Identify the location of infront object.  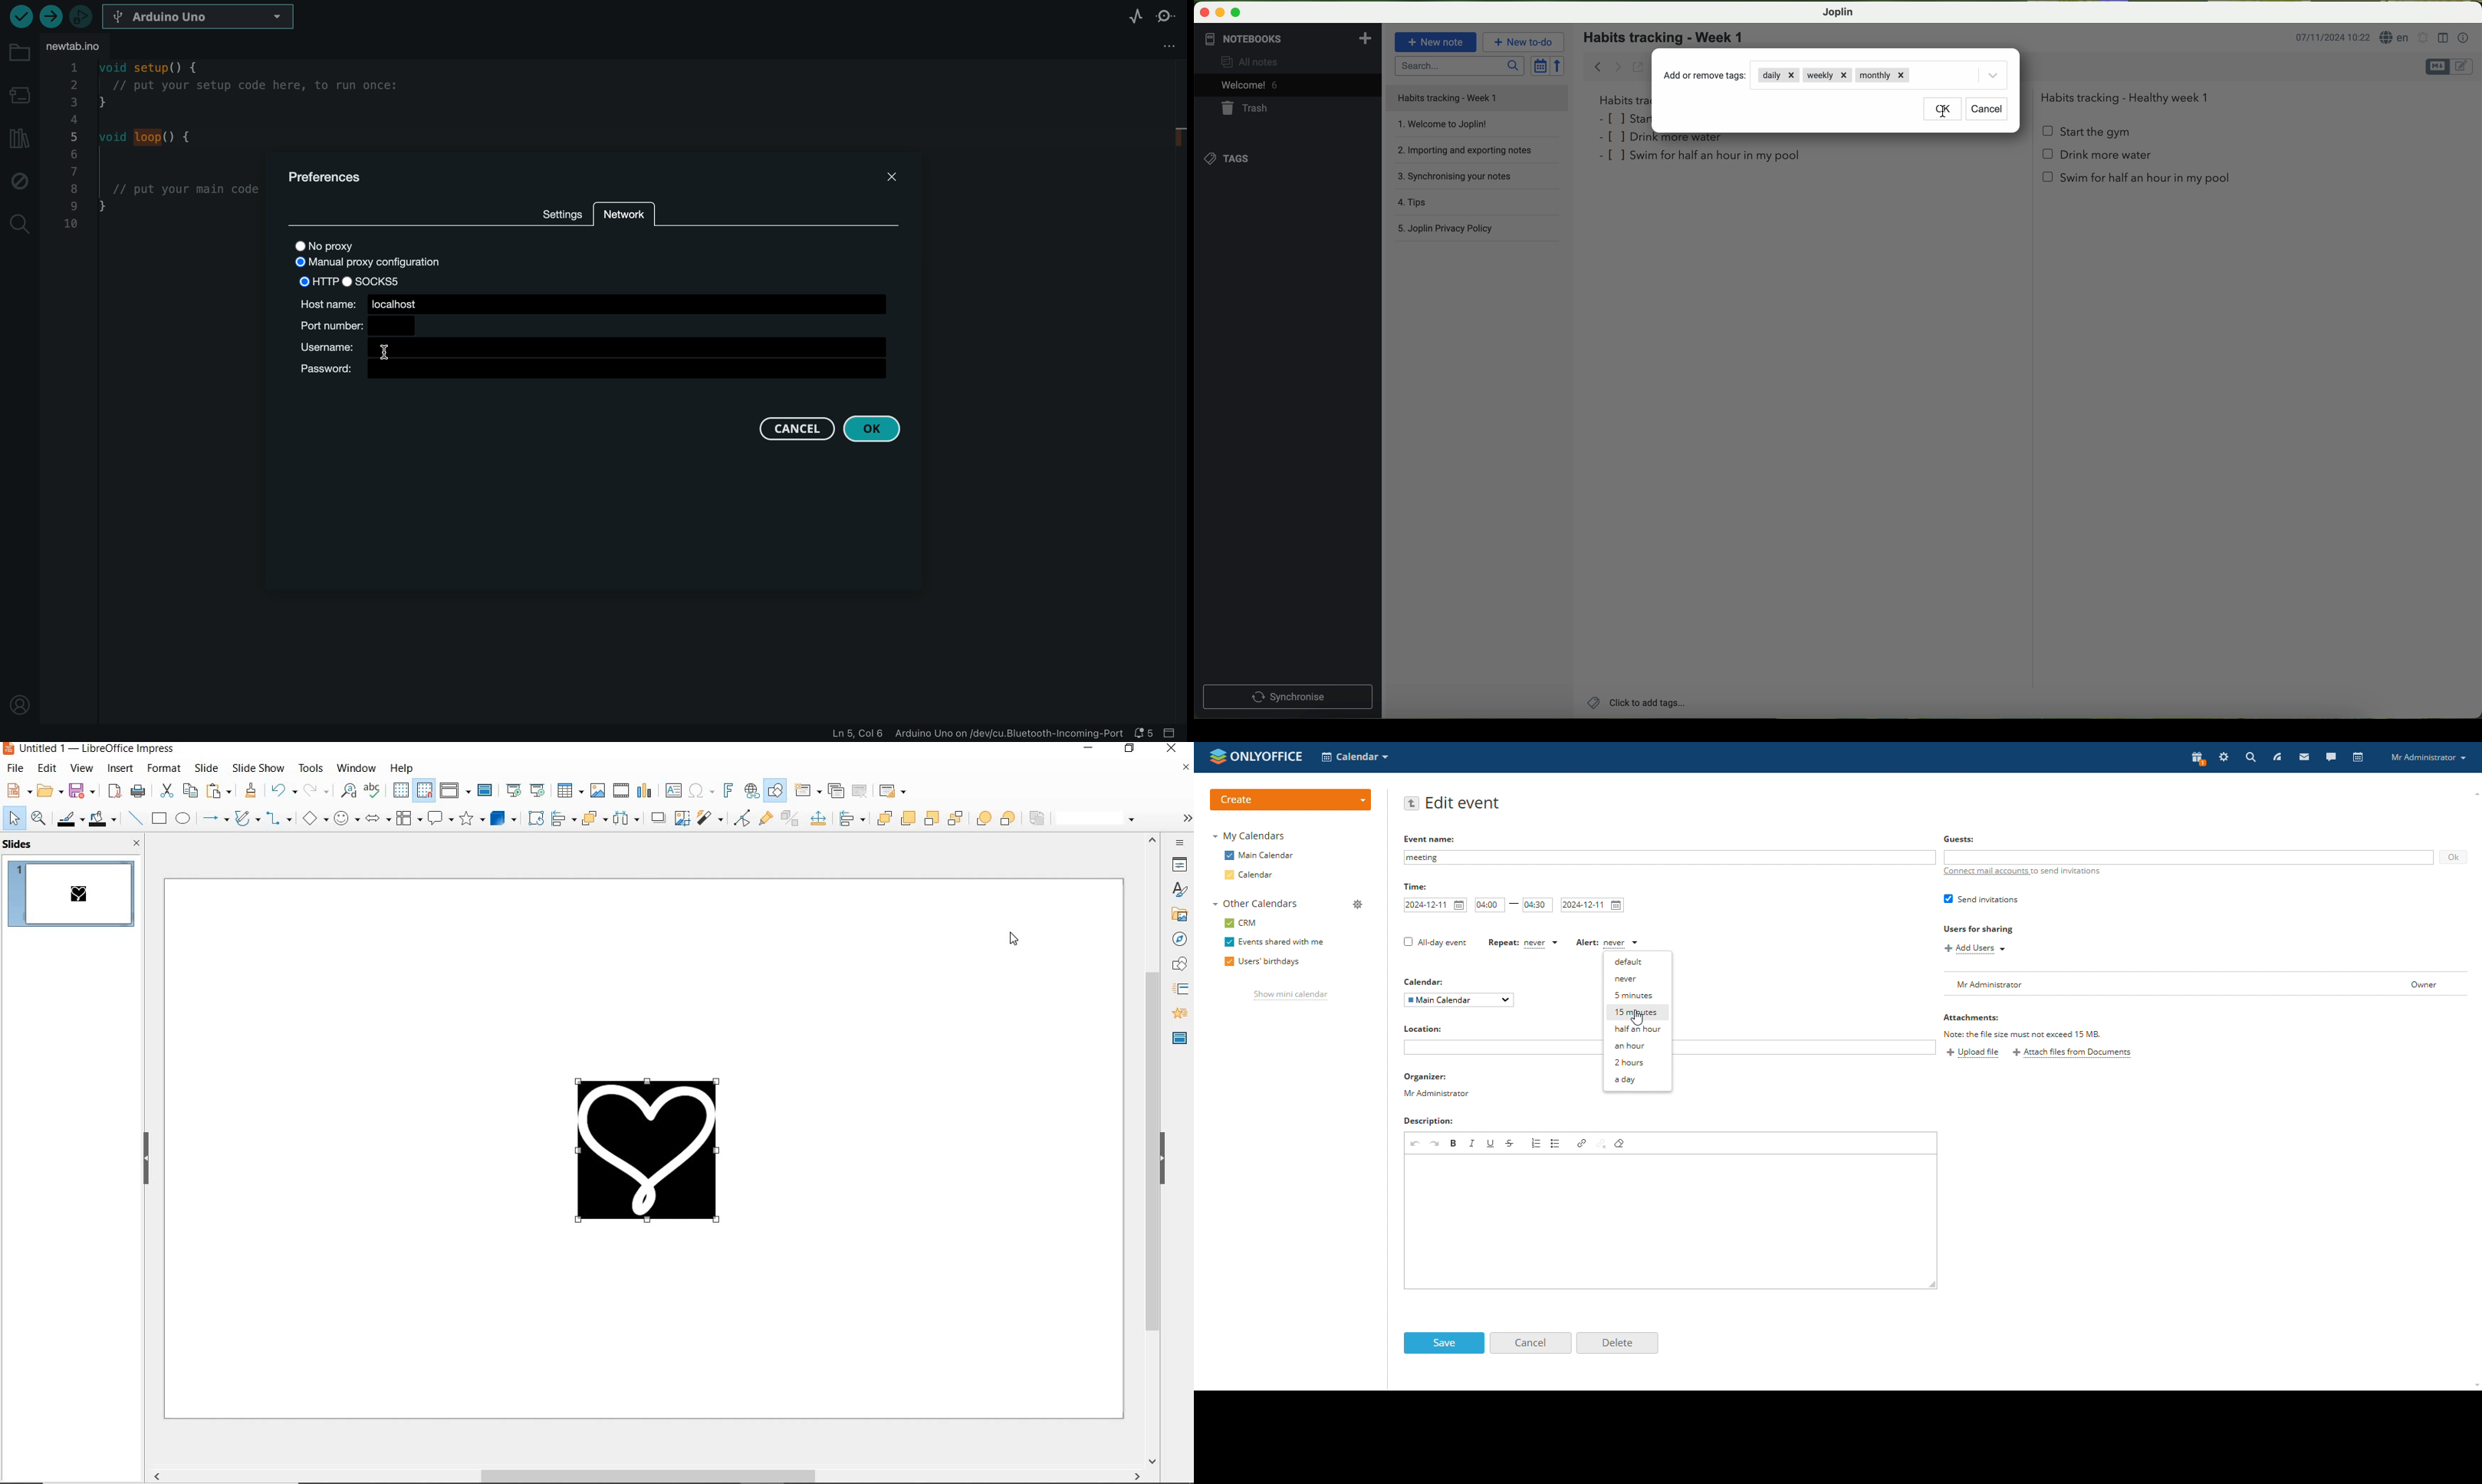
(984, 820).